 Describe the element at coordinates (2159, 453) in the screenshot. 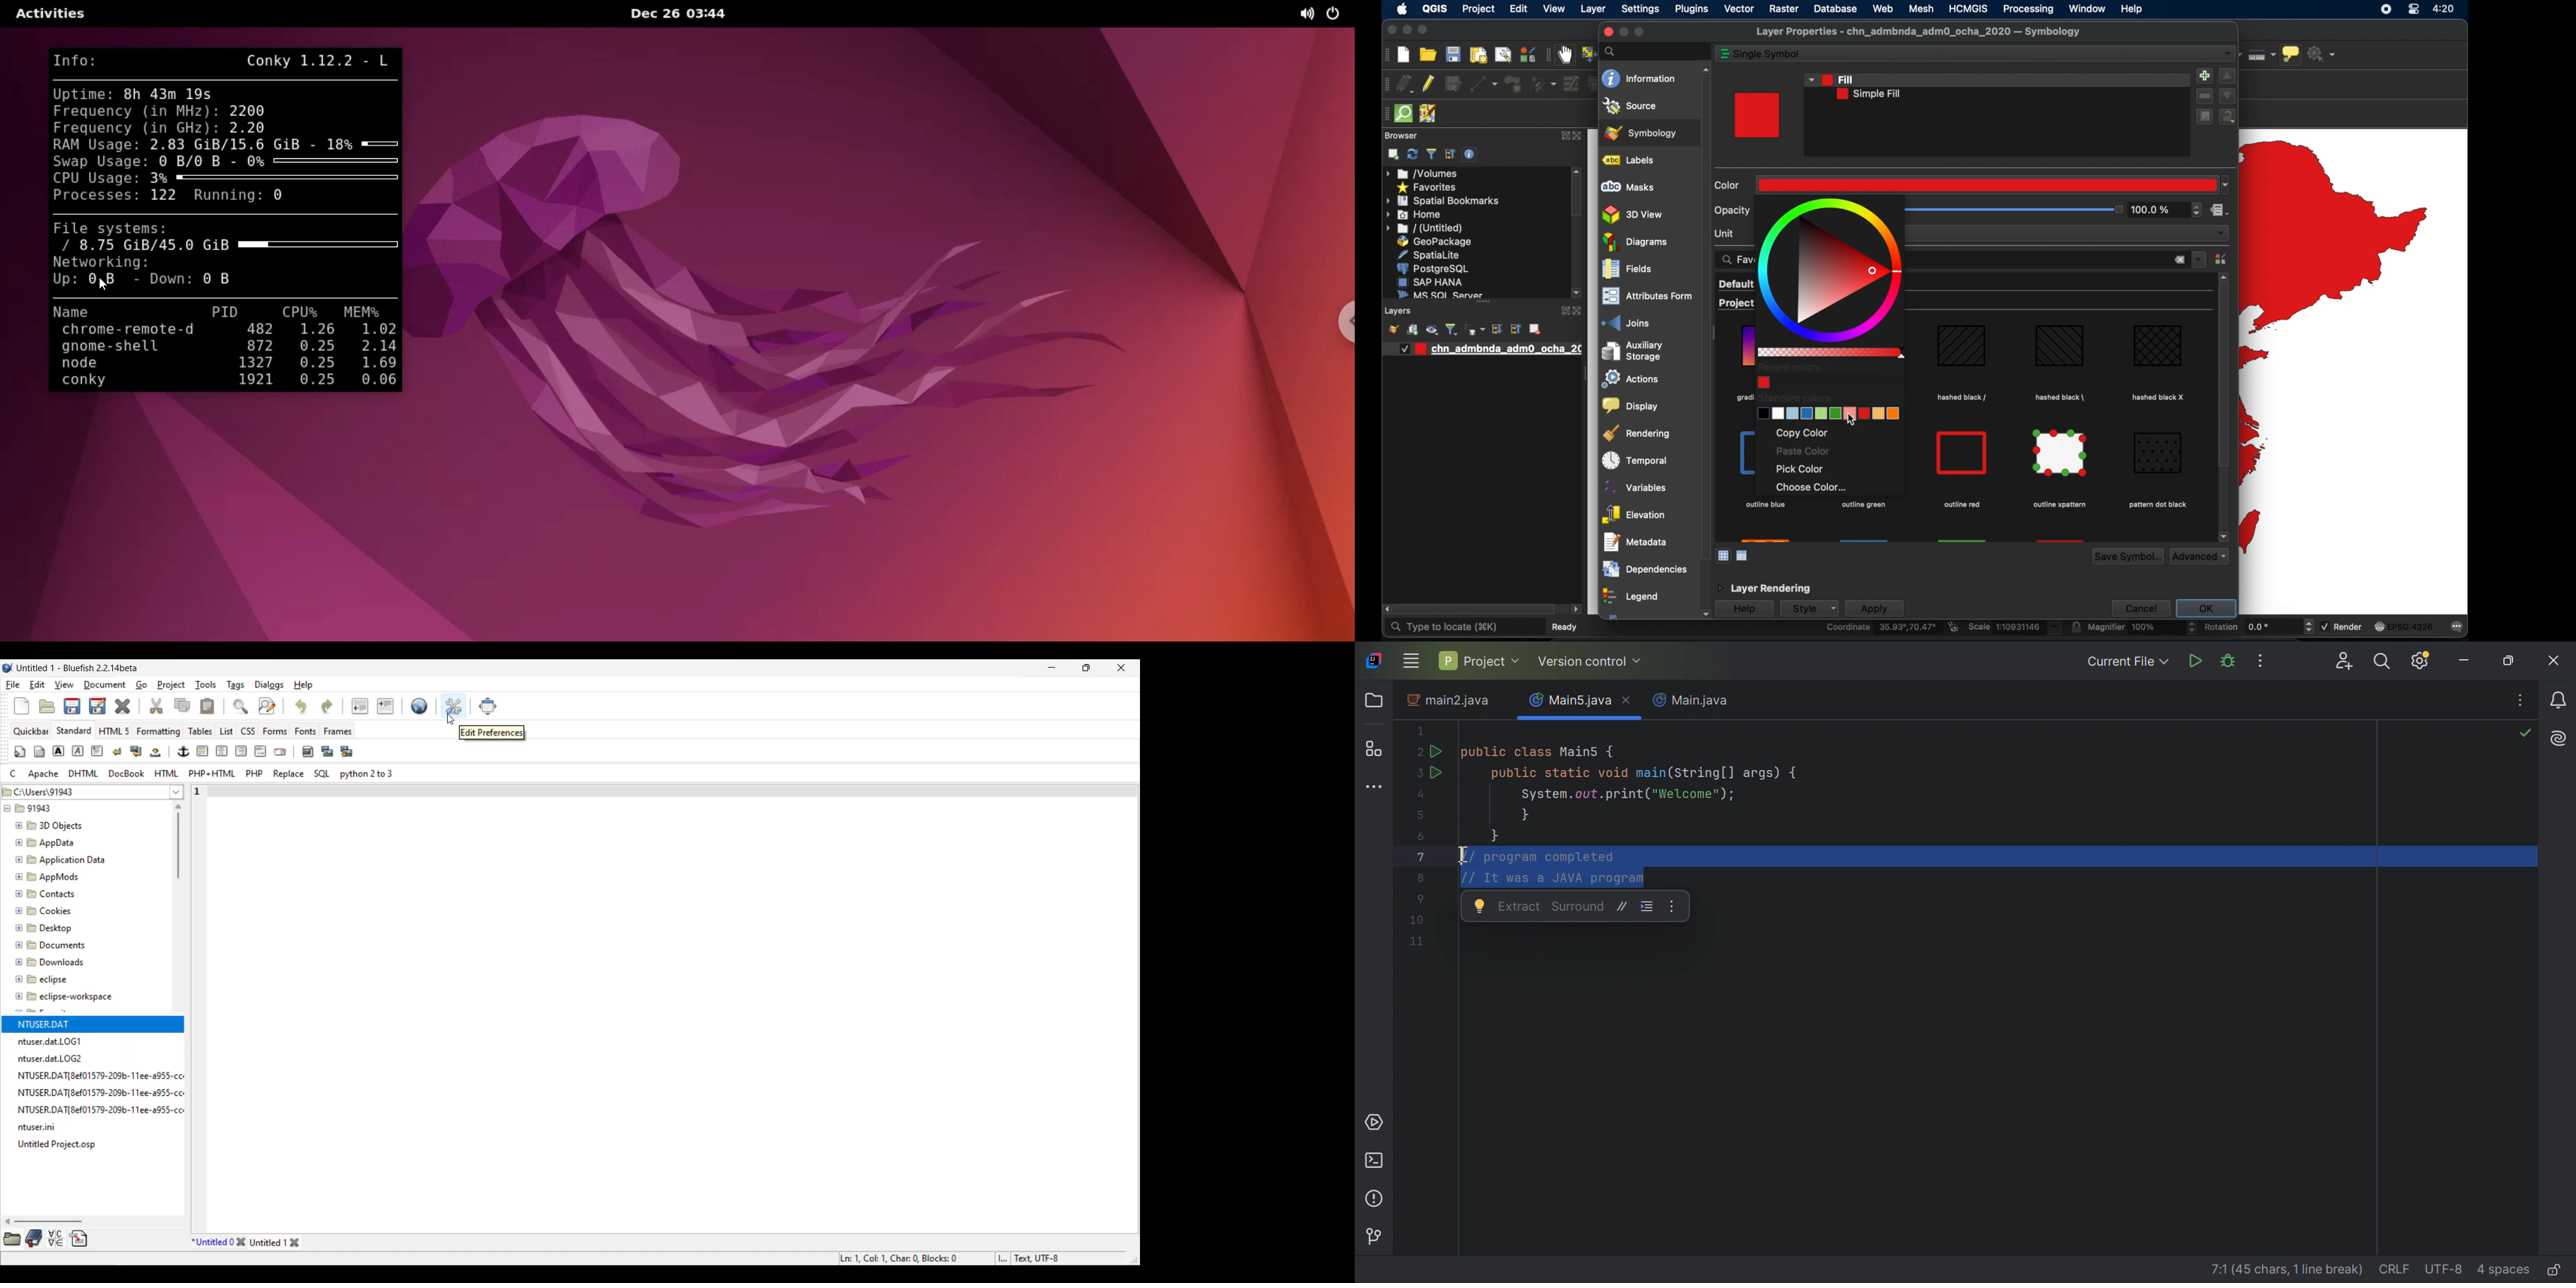

I see `Gradient preview ` at that location.